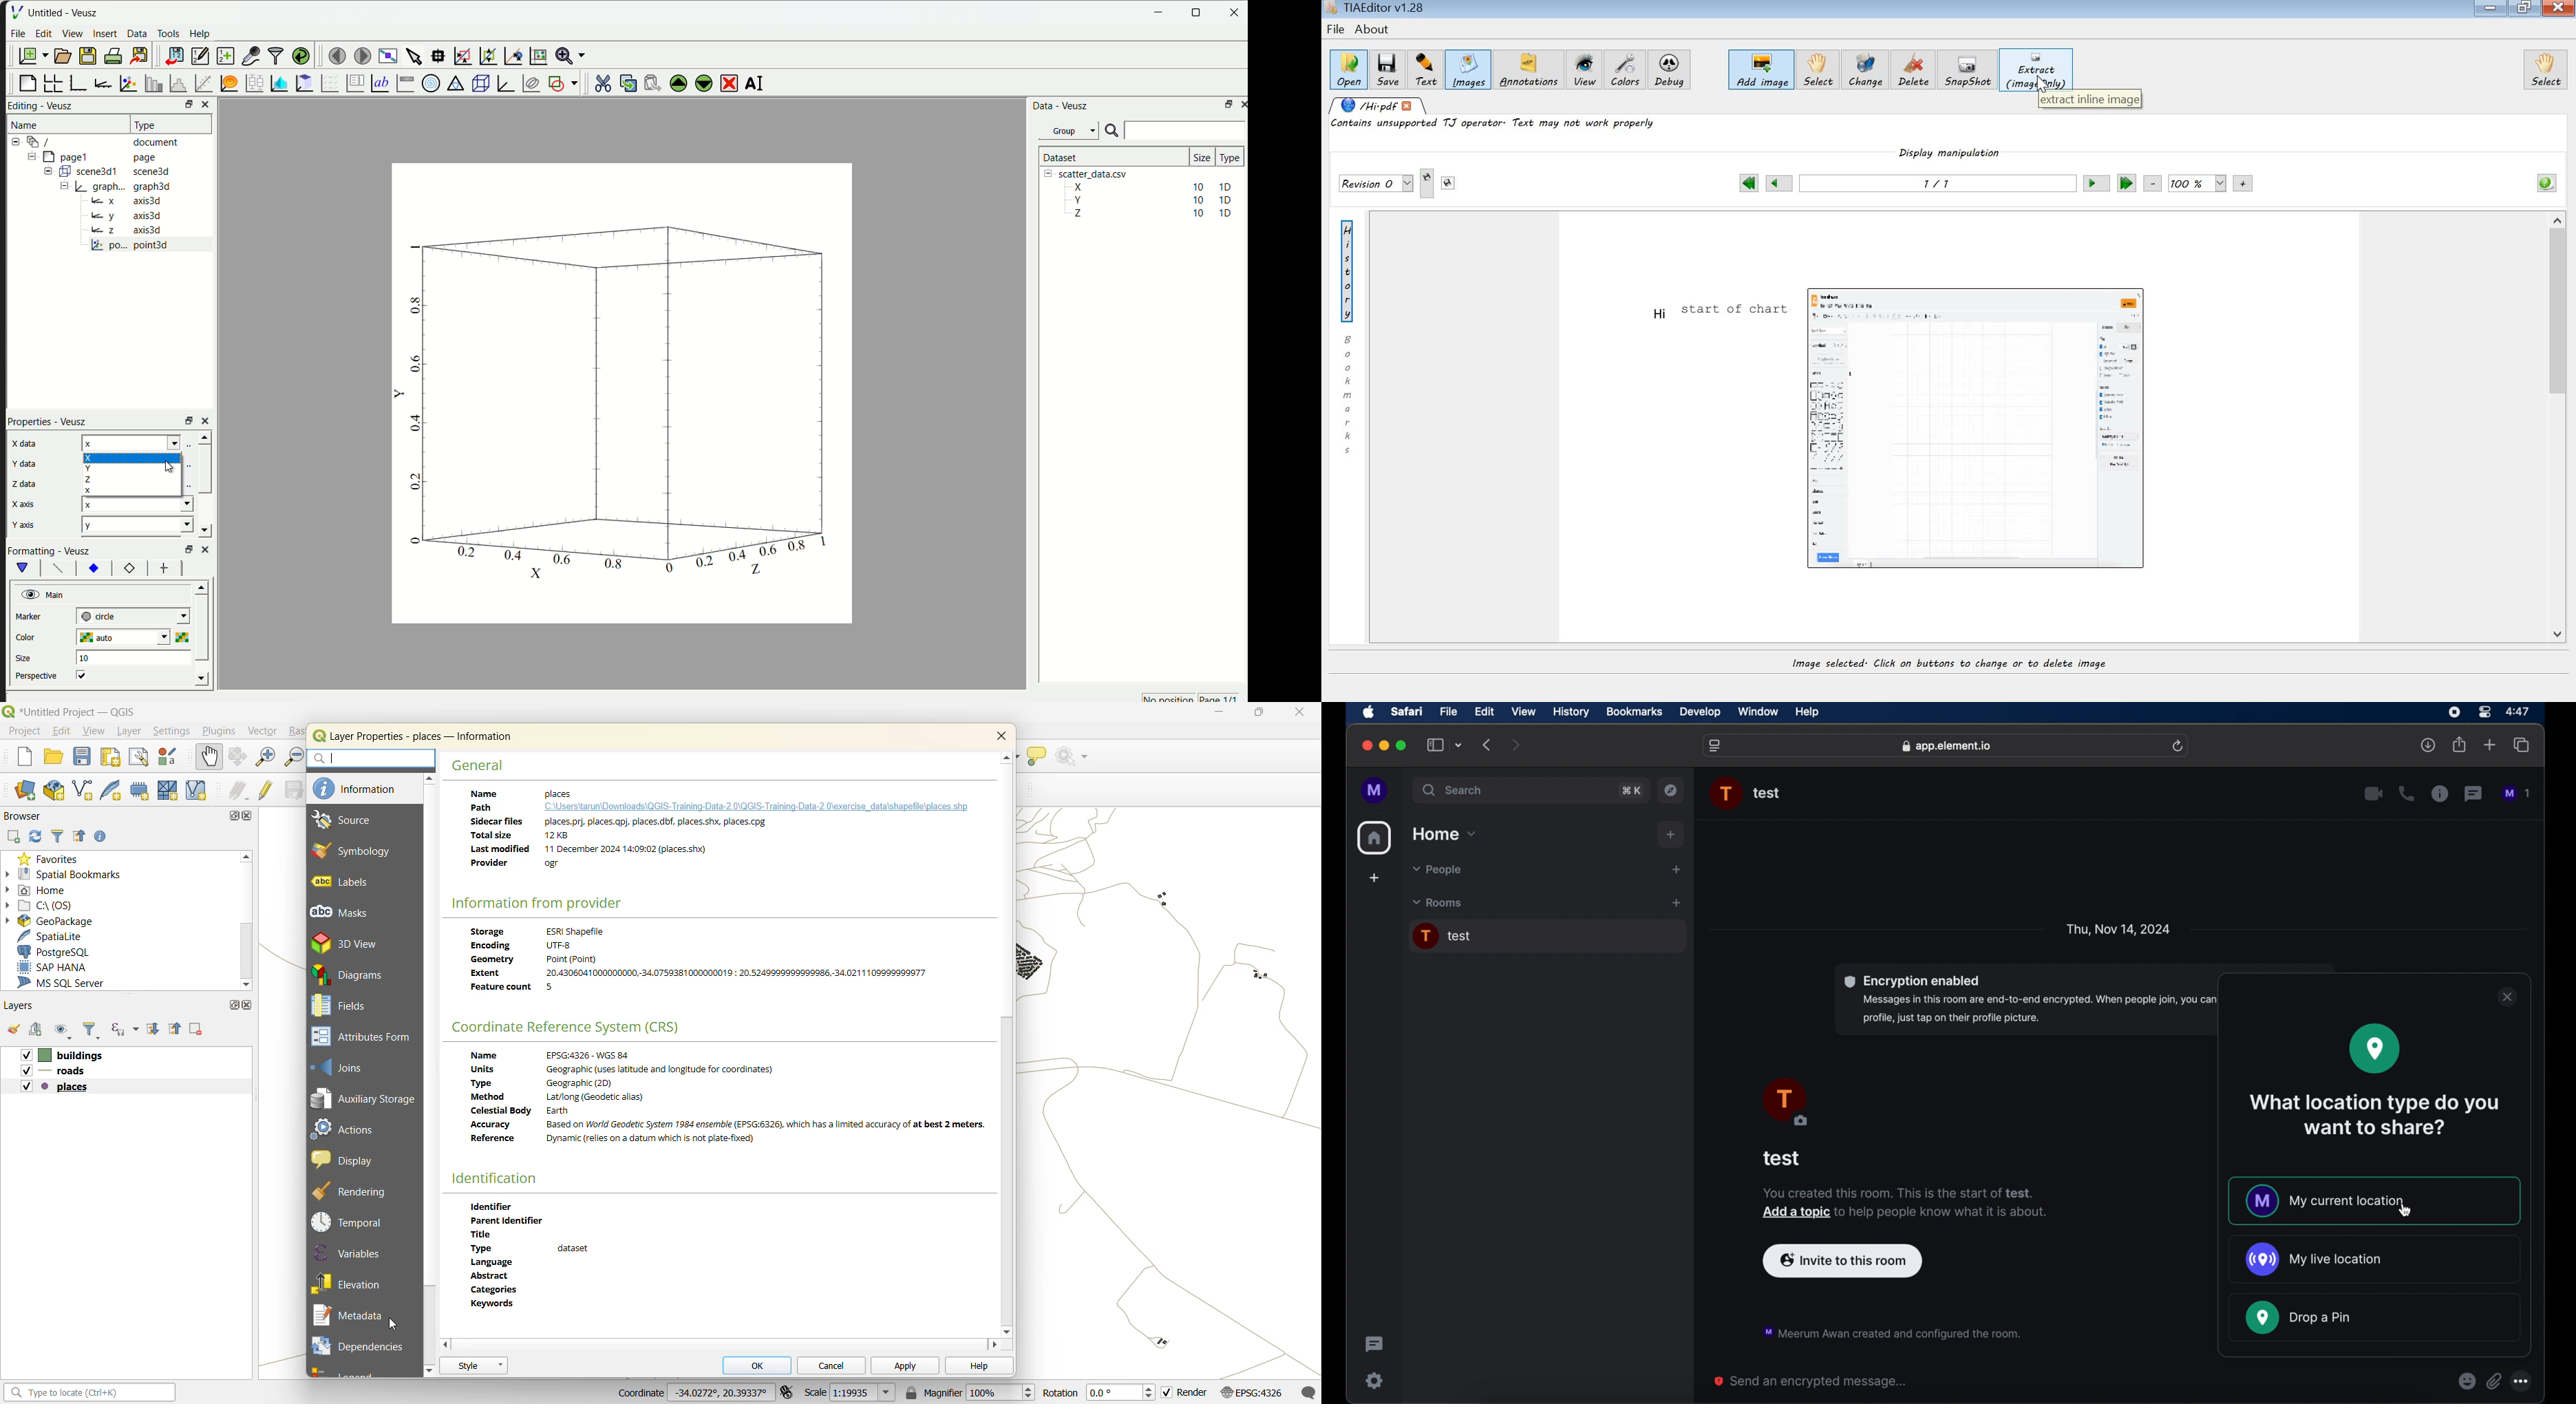 This screenshot has height=1428, width=2576. I want to click on tab group  picker, so click(1459, 746).